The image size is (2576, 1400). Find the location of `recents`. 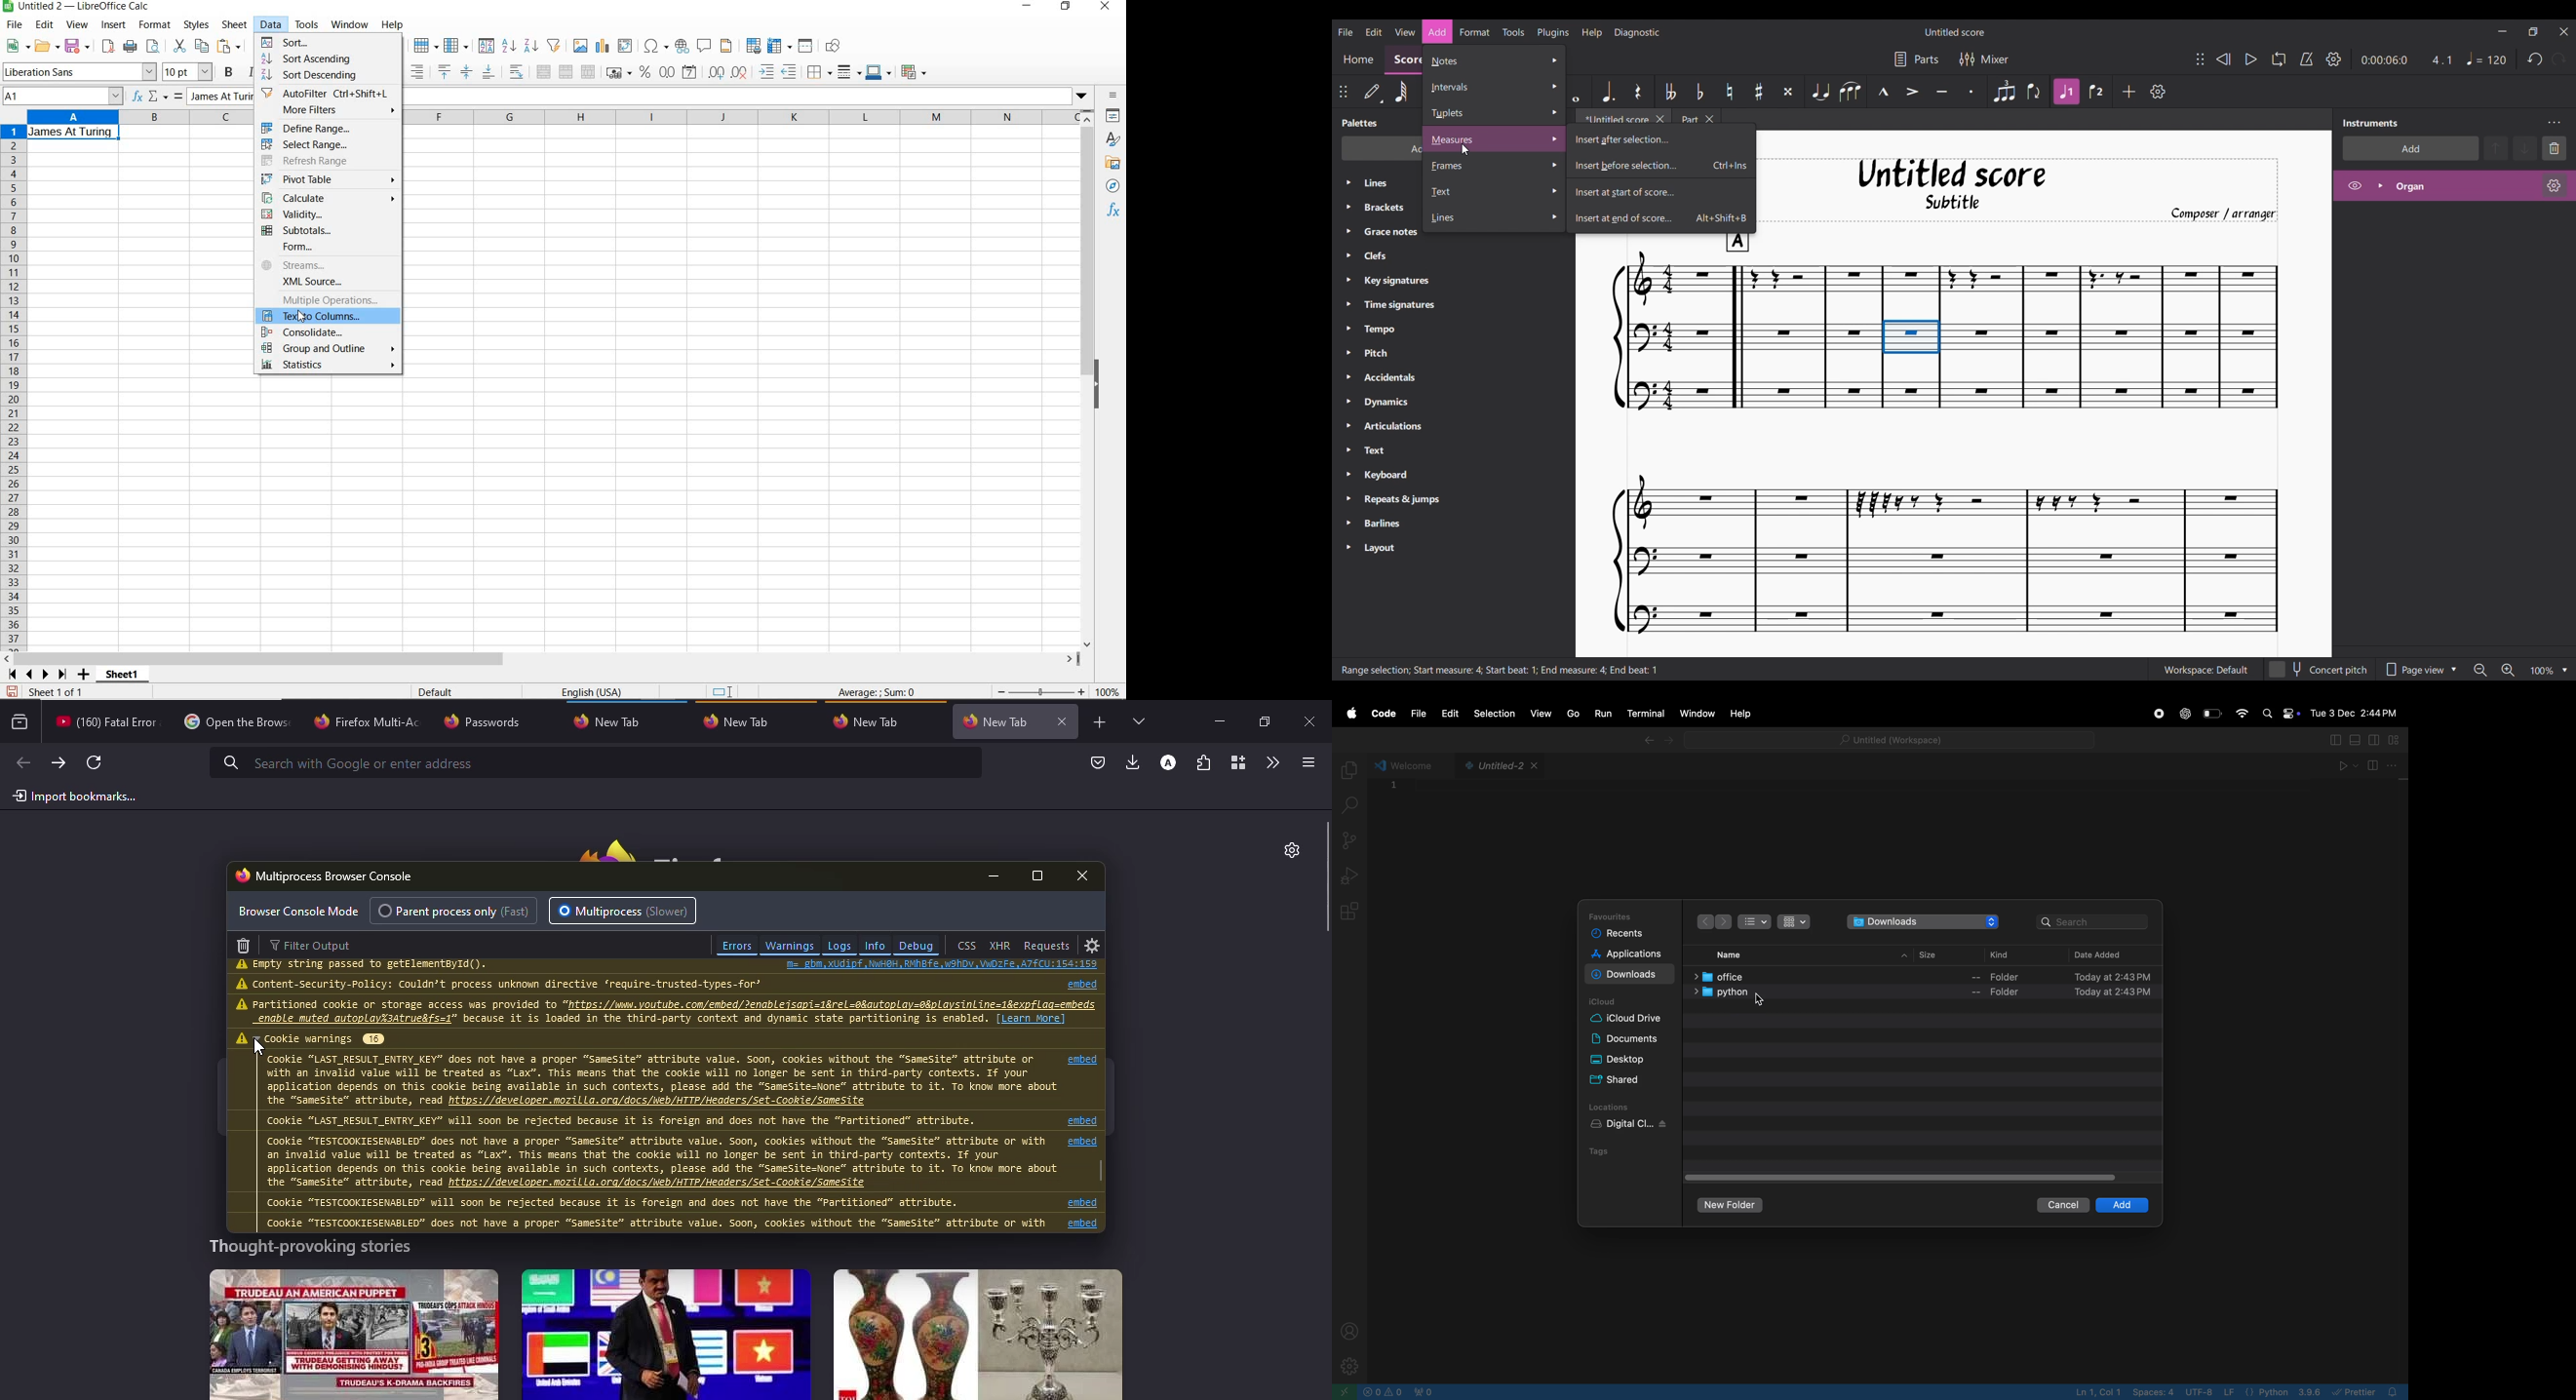

recents is located at coordinates (1627, 935).